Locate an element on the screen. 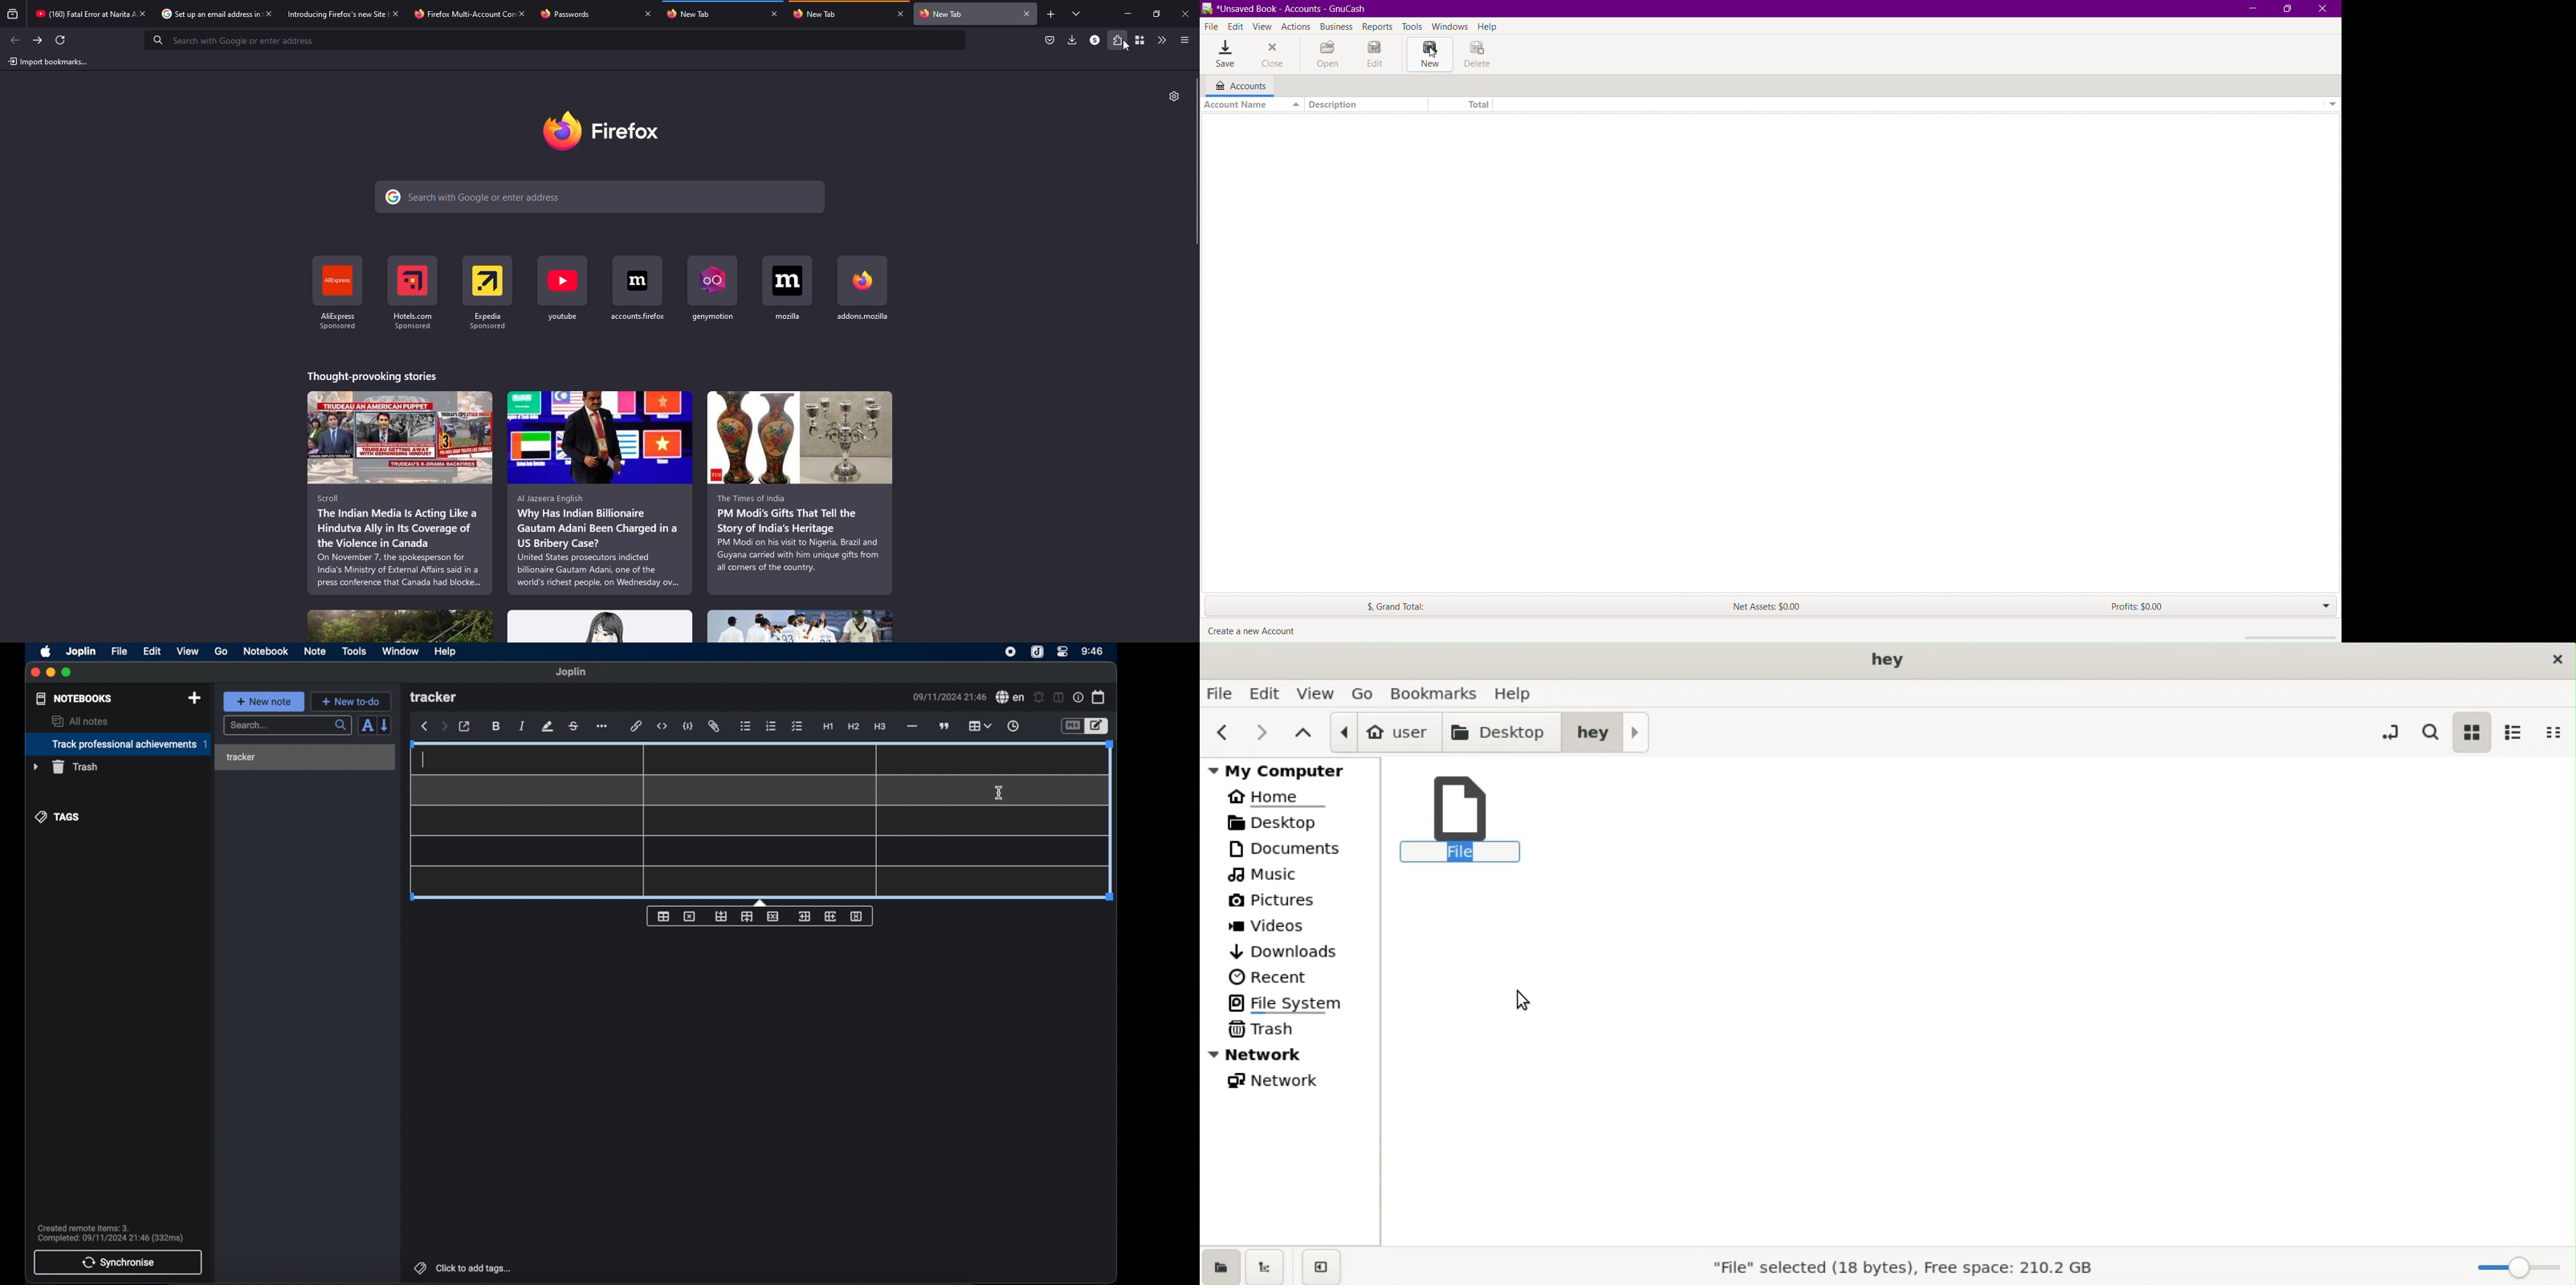  toggle editor is located at coordinates (1097, 726).